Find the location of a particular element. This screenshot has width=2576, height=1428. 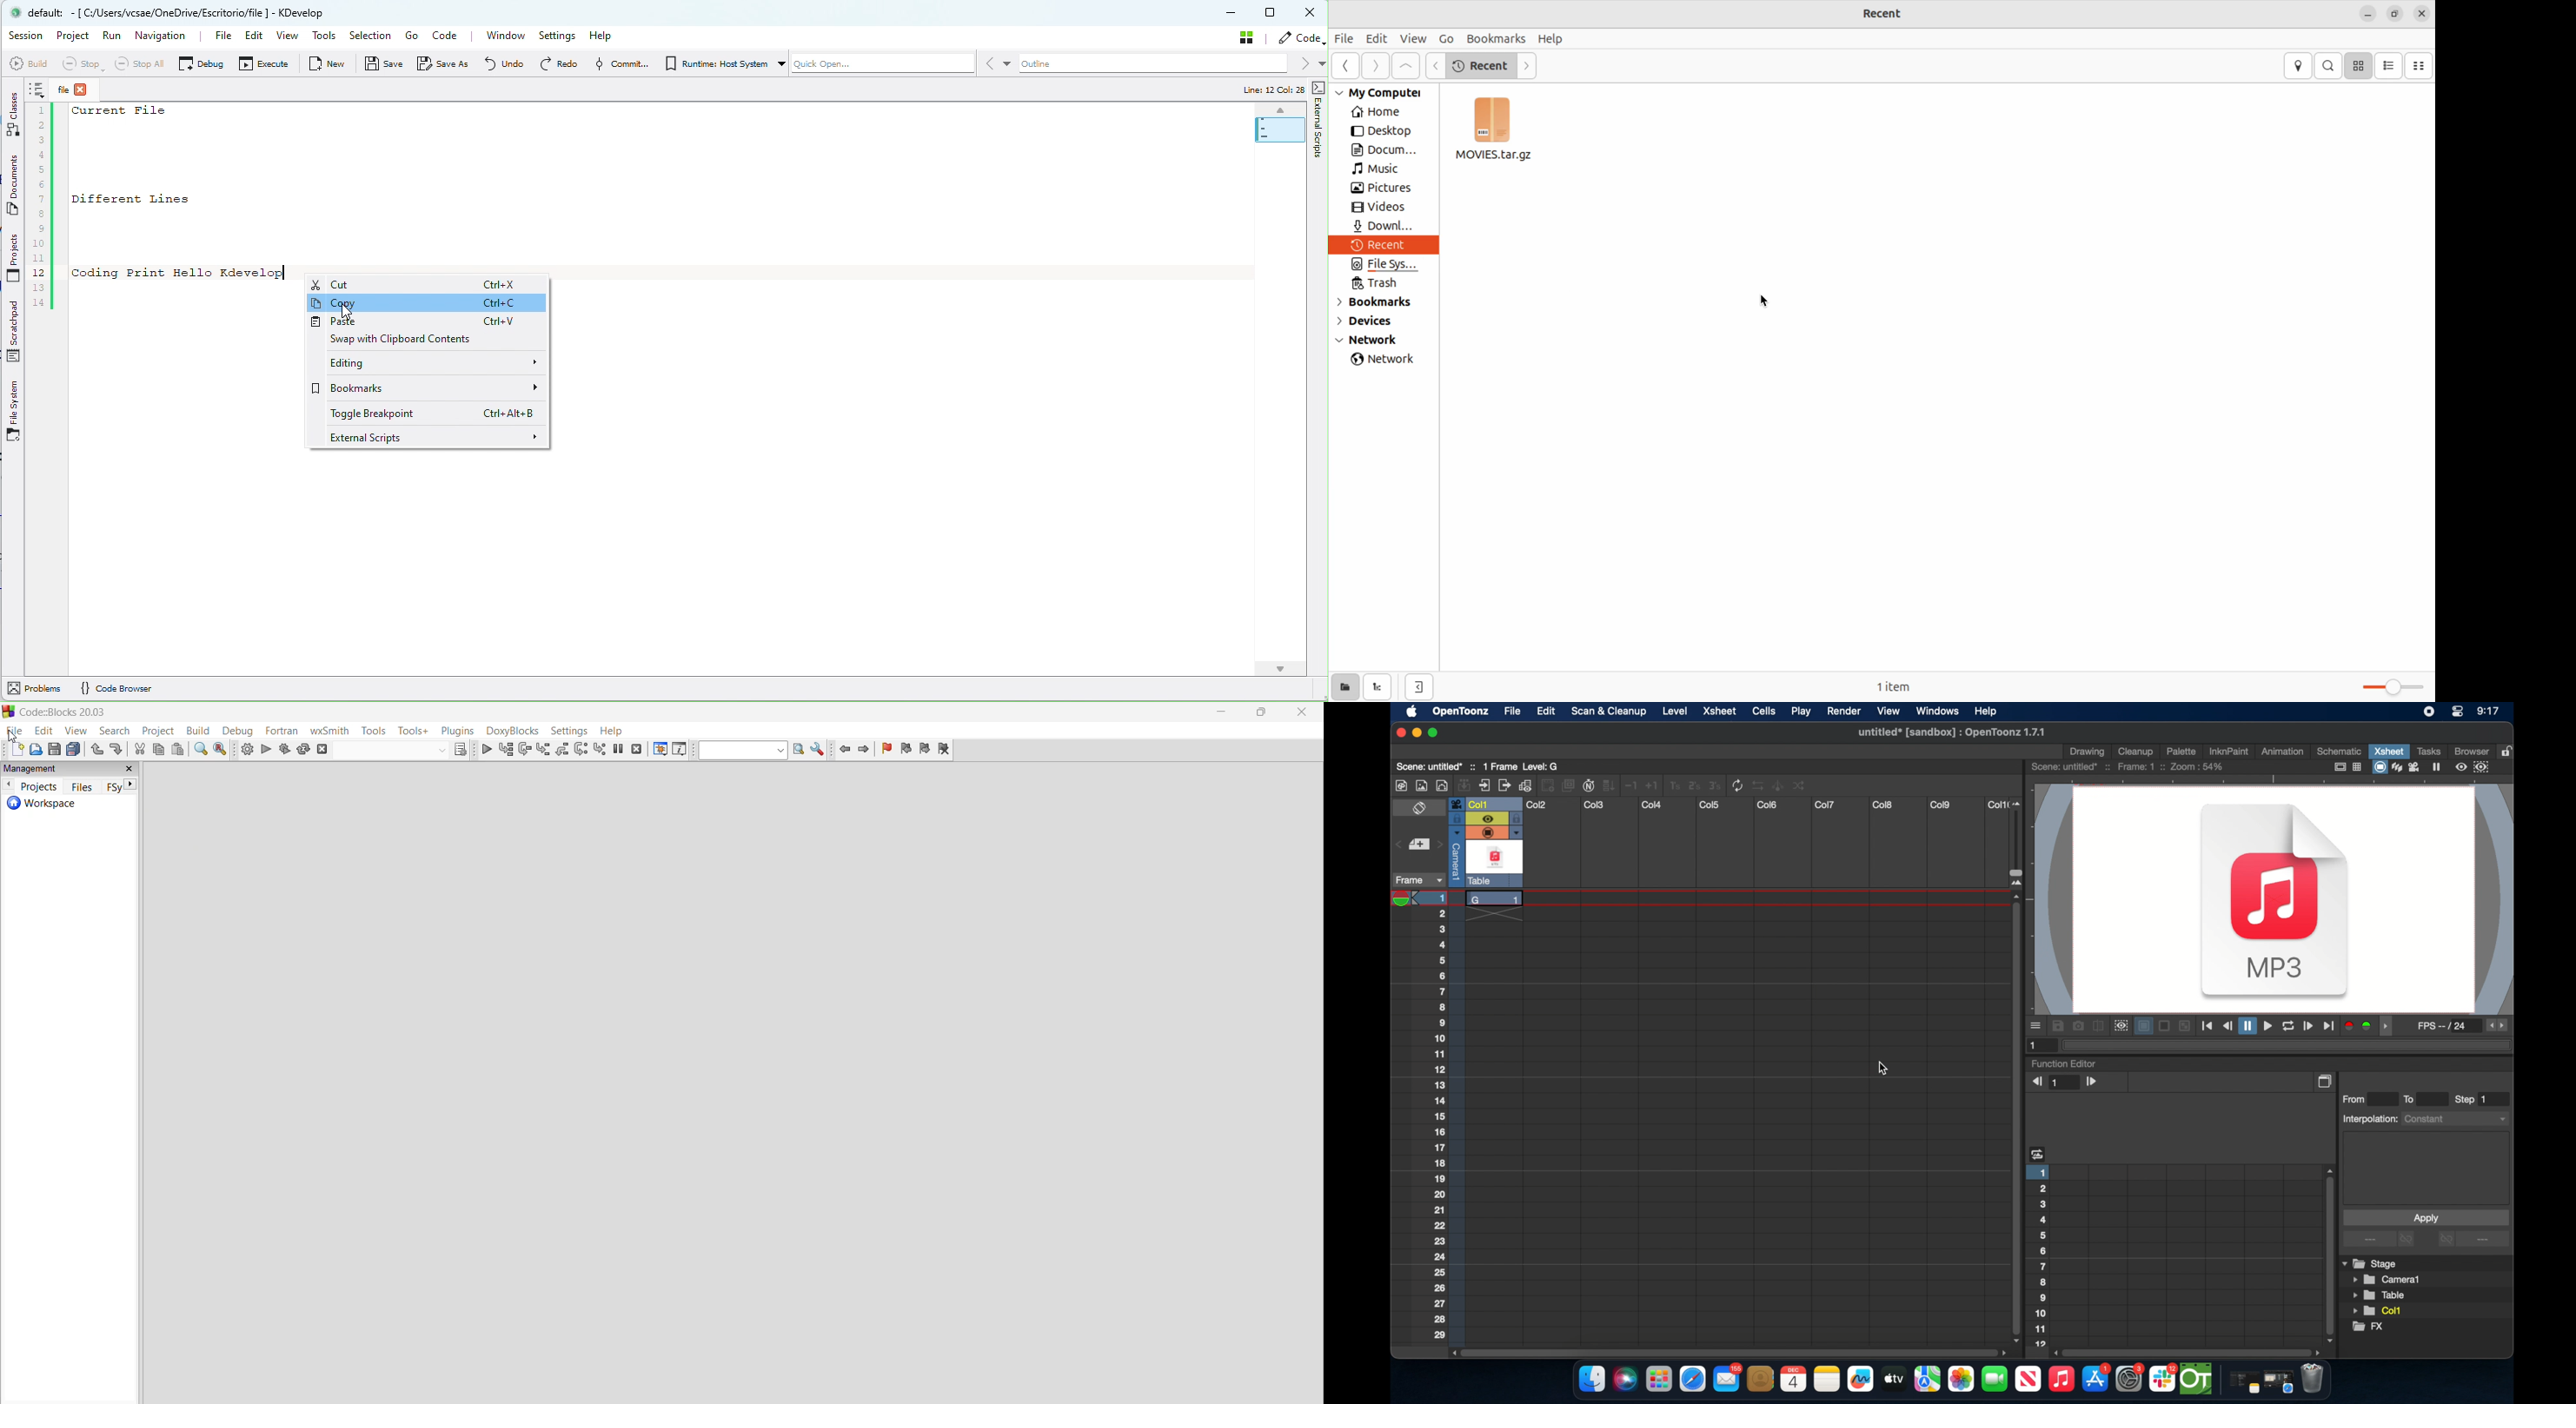

fortran is located at coordinates (284, 730).